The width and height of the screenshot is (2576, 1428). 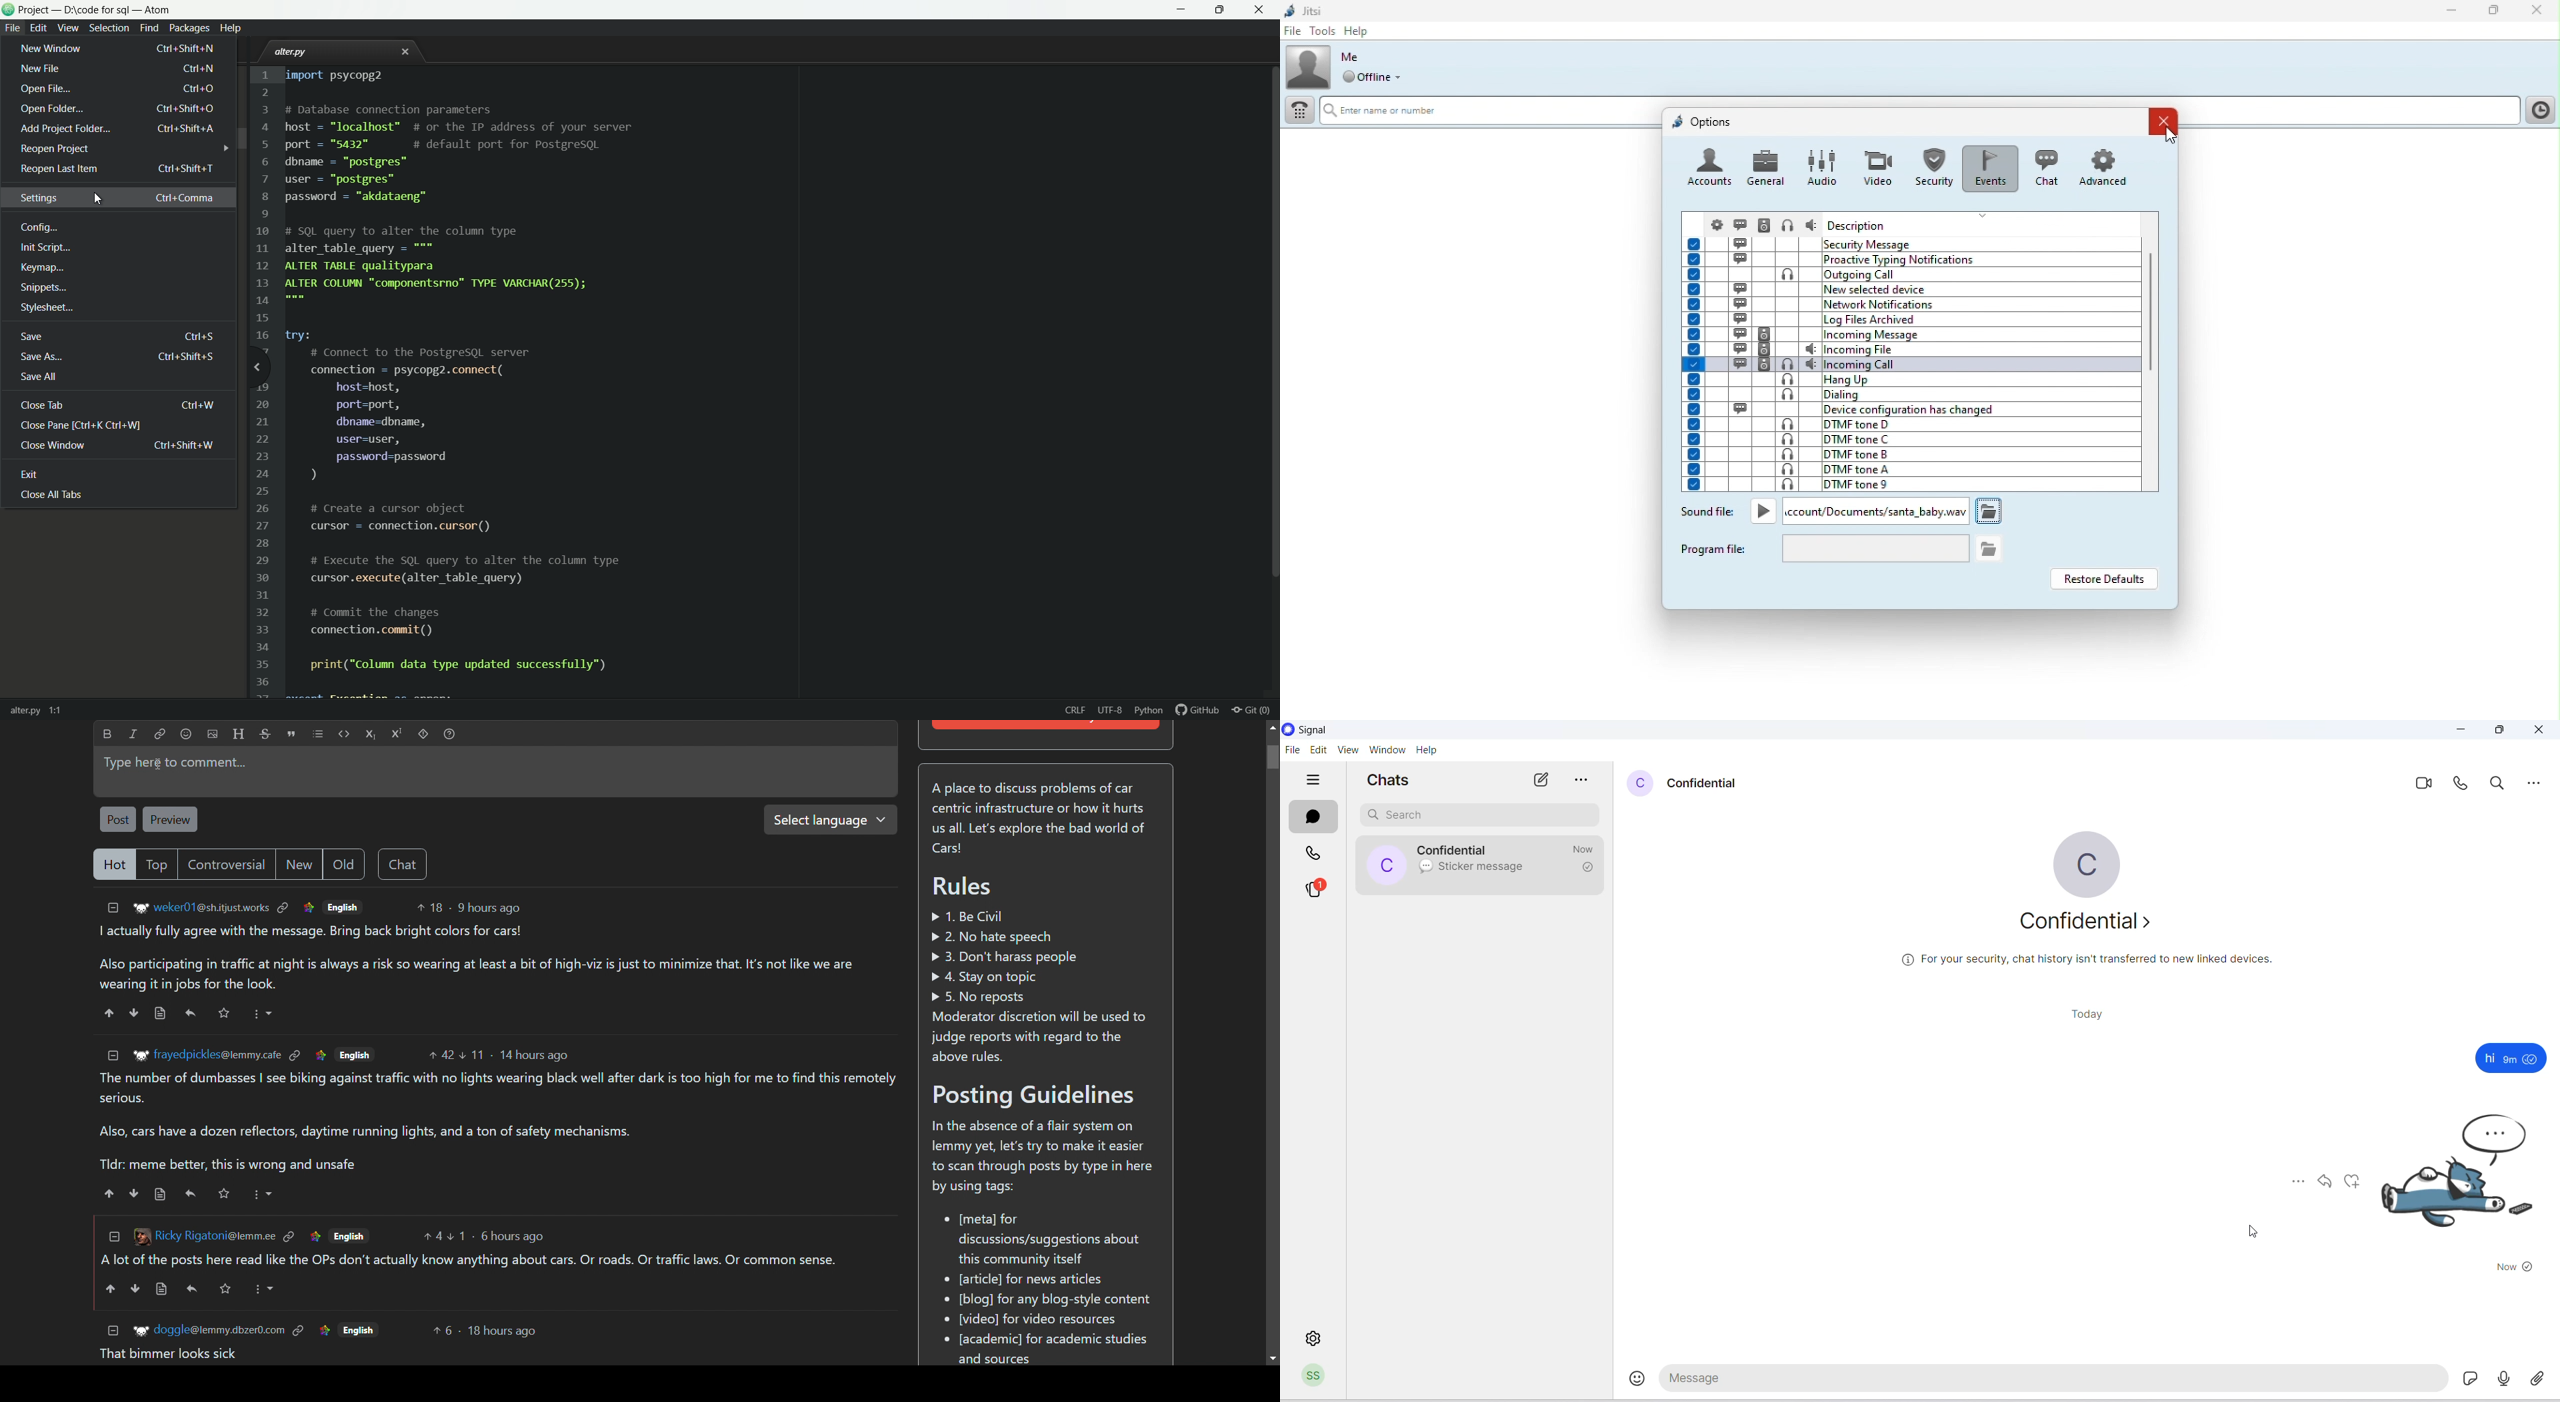 What do you see at coordinates (265, 1013) in the screenshot?
I see `More` at bounding box center [265, 1013].